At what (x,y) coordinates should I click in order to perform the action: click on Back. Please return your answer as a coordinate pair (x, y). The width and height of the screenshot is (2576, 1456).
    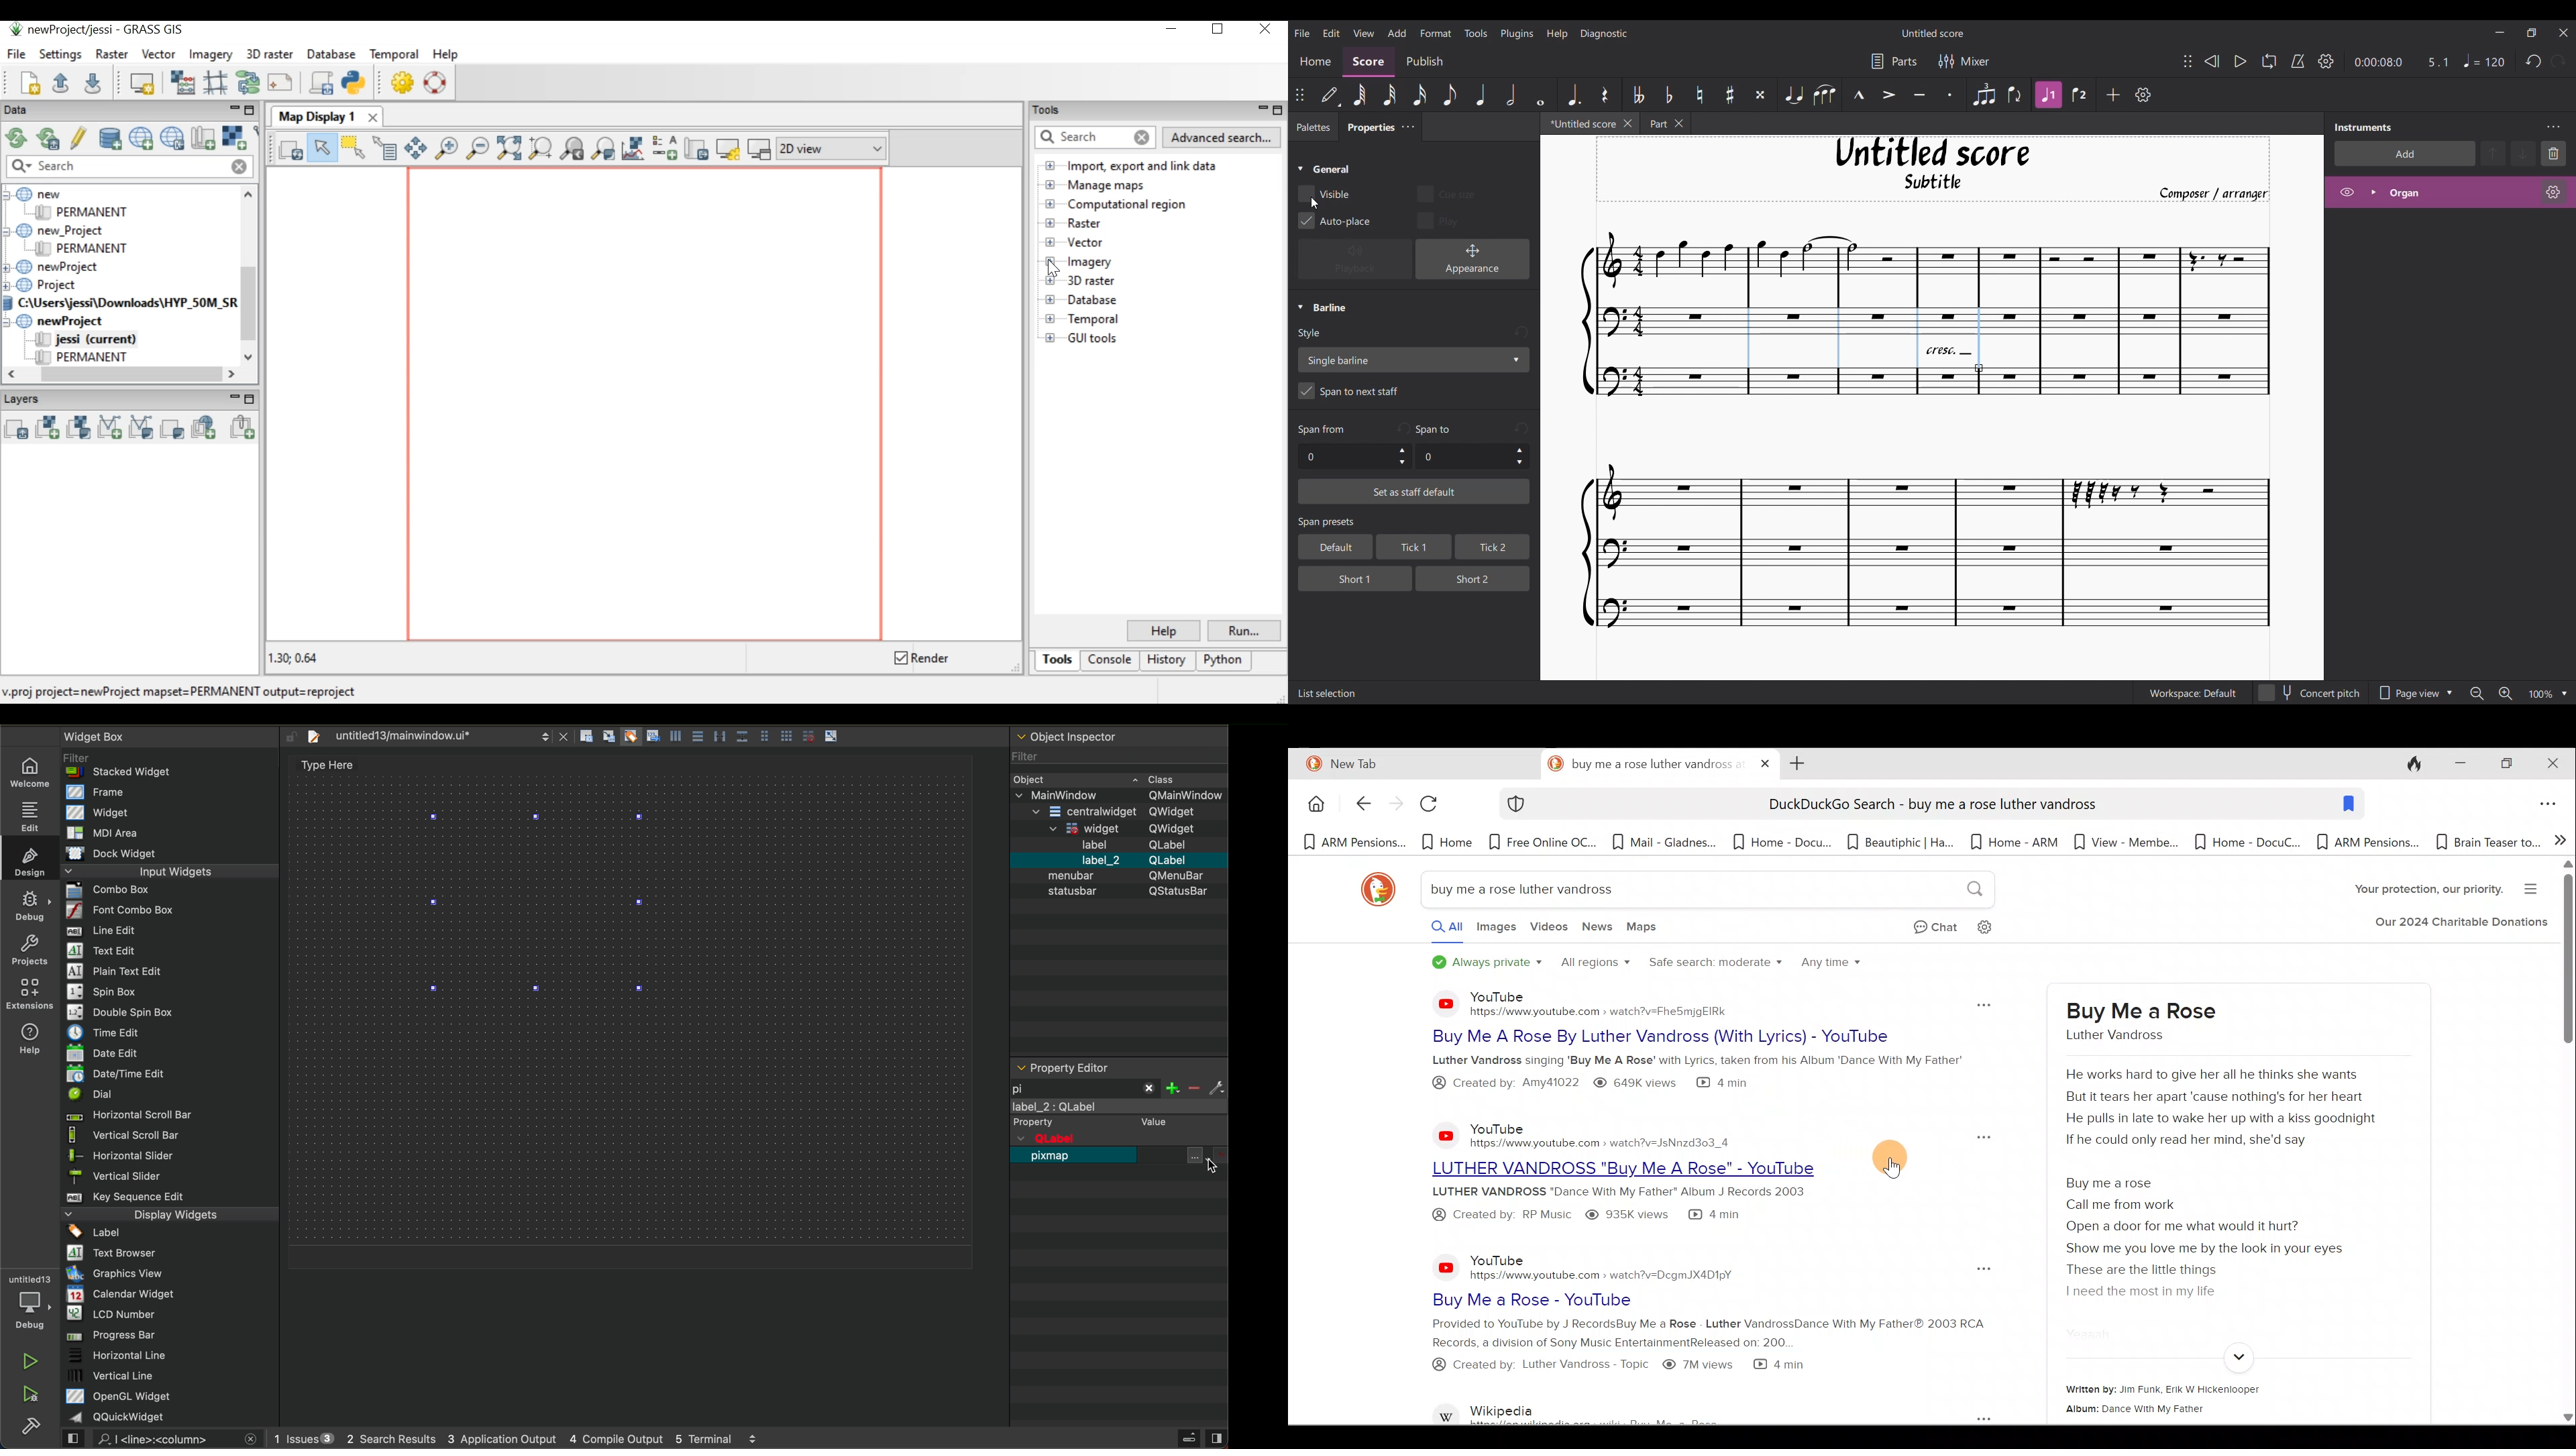
    Looking at the image, I should click on (1356, 805).